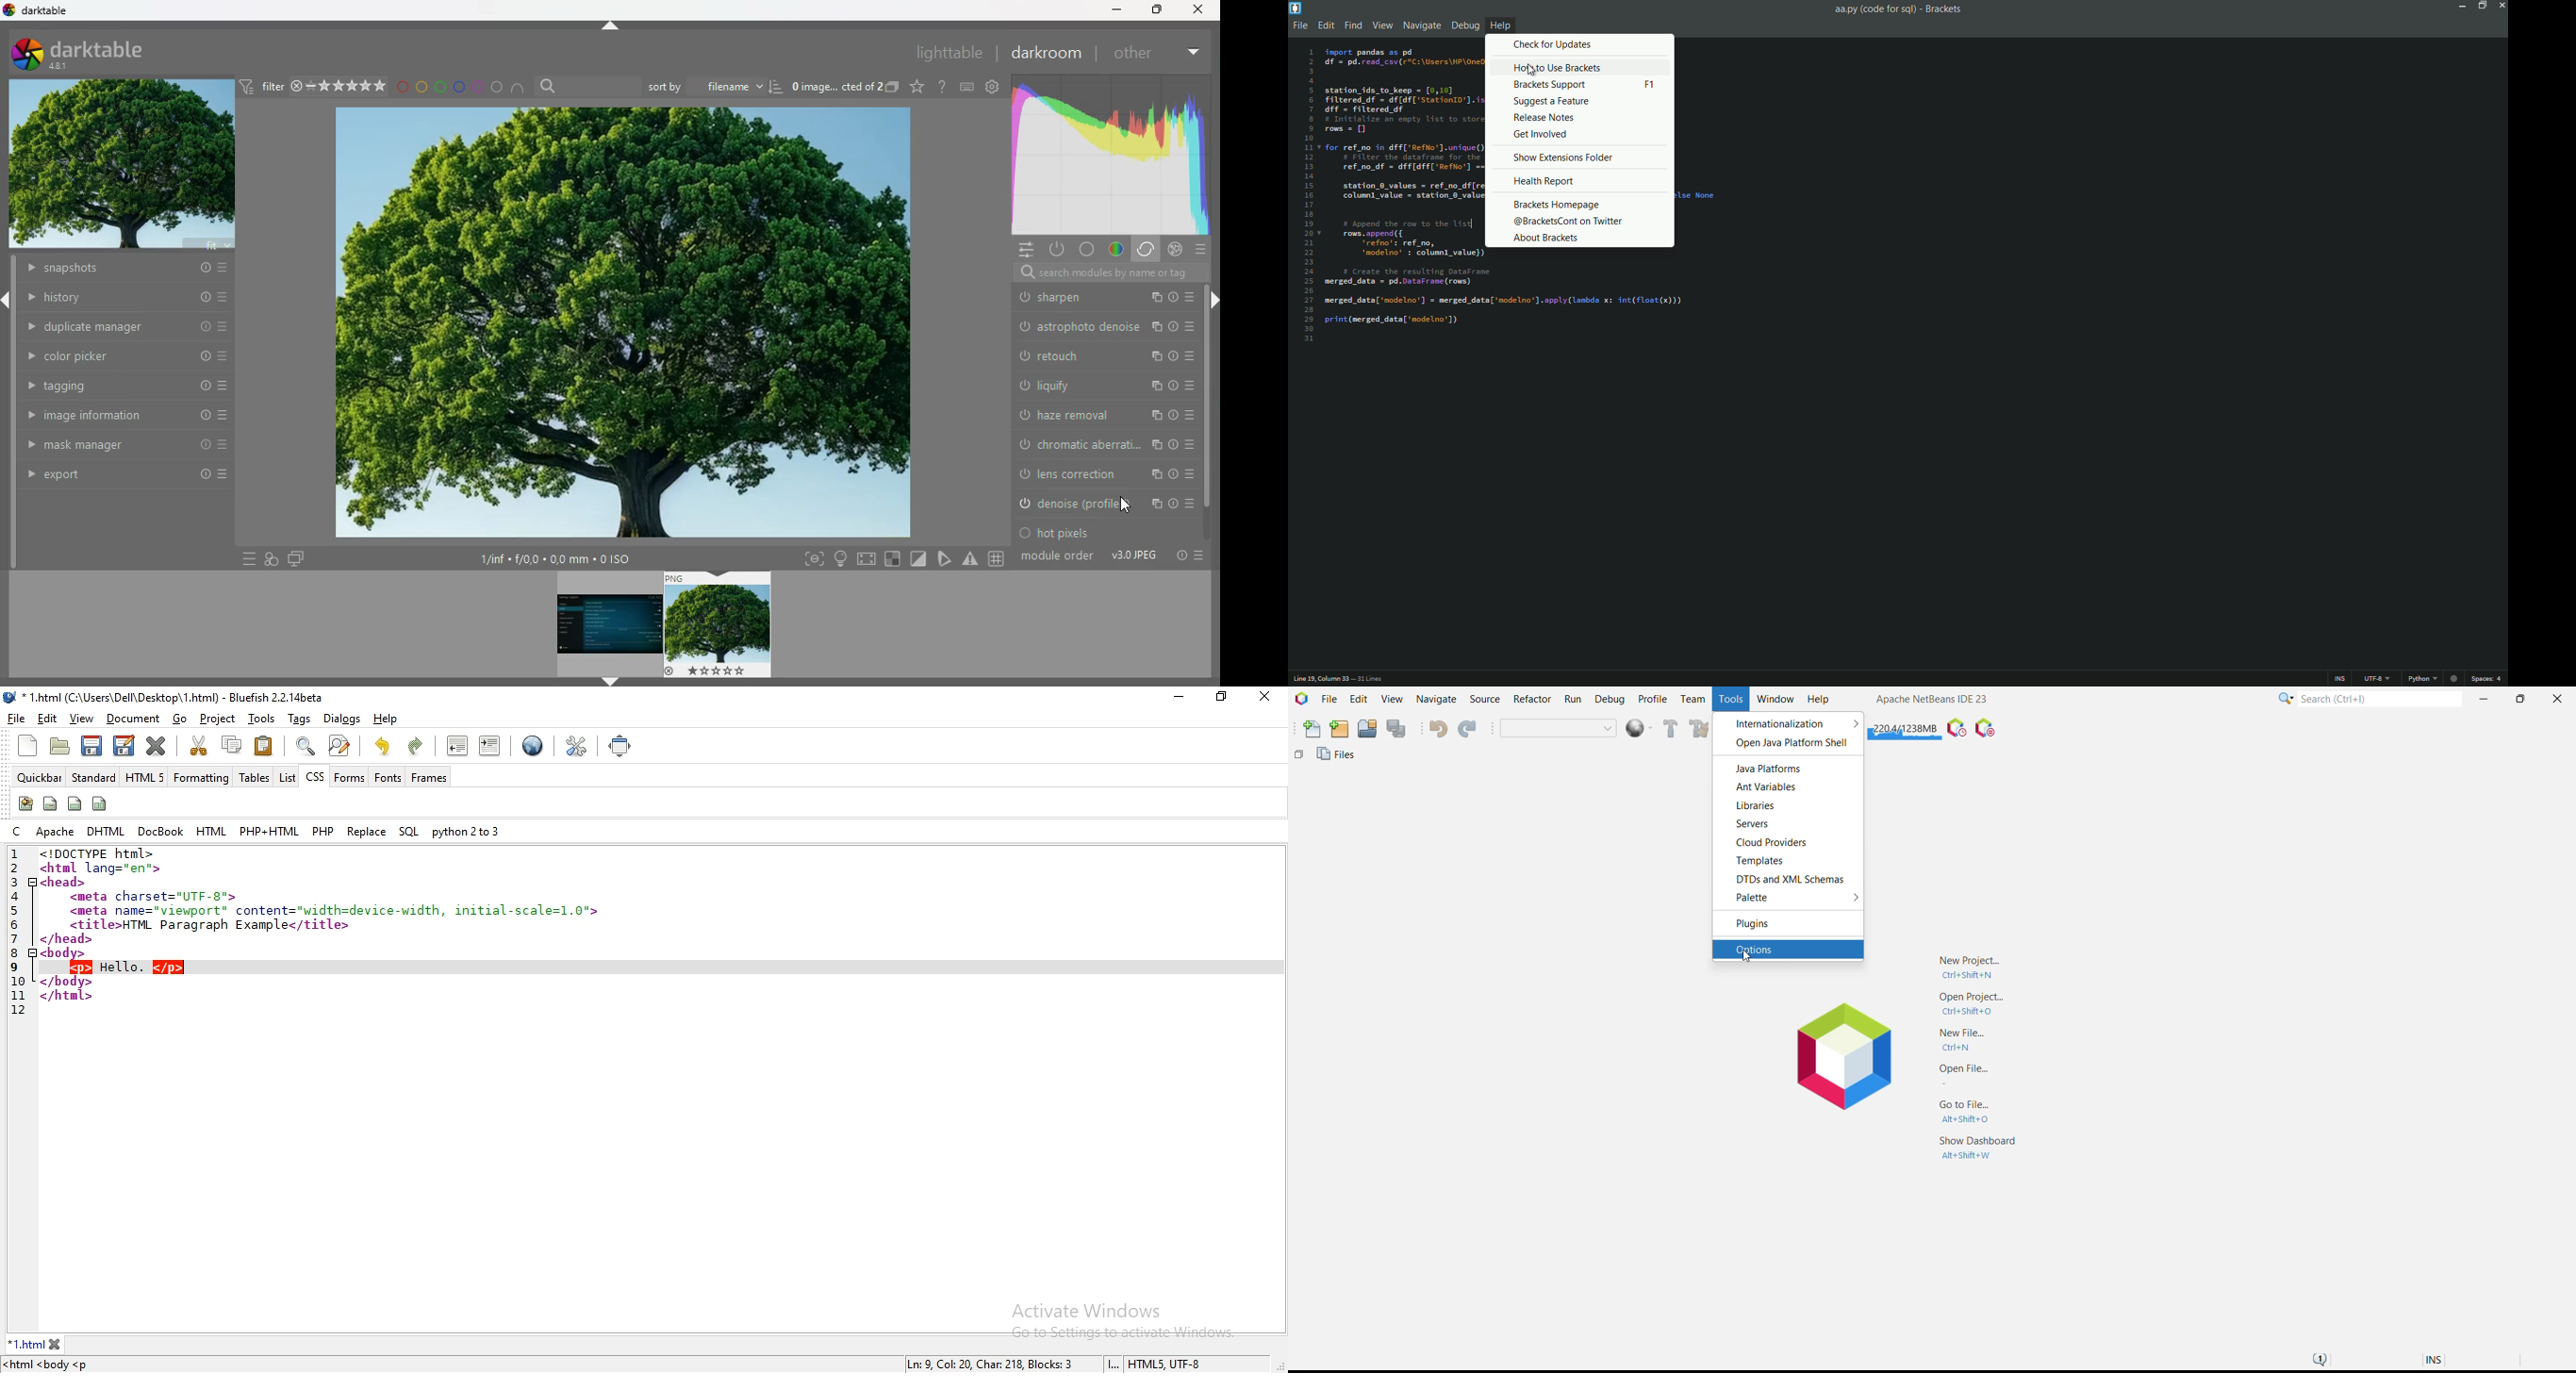  What do you see at coordinates (1099, 445) in the screenshot?
I see `contrast` at bounding box center [1099, 445].